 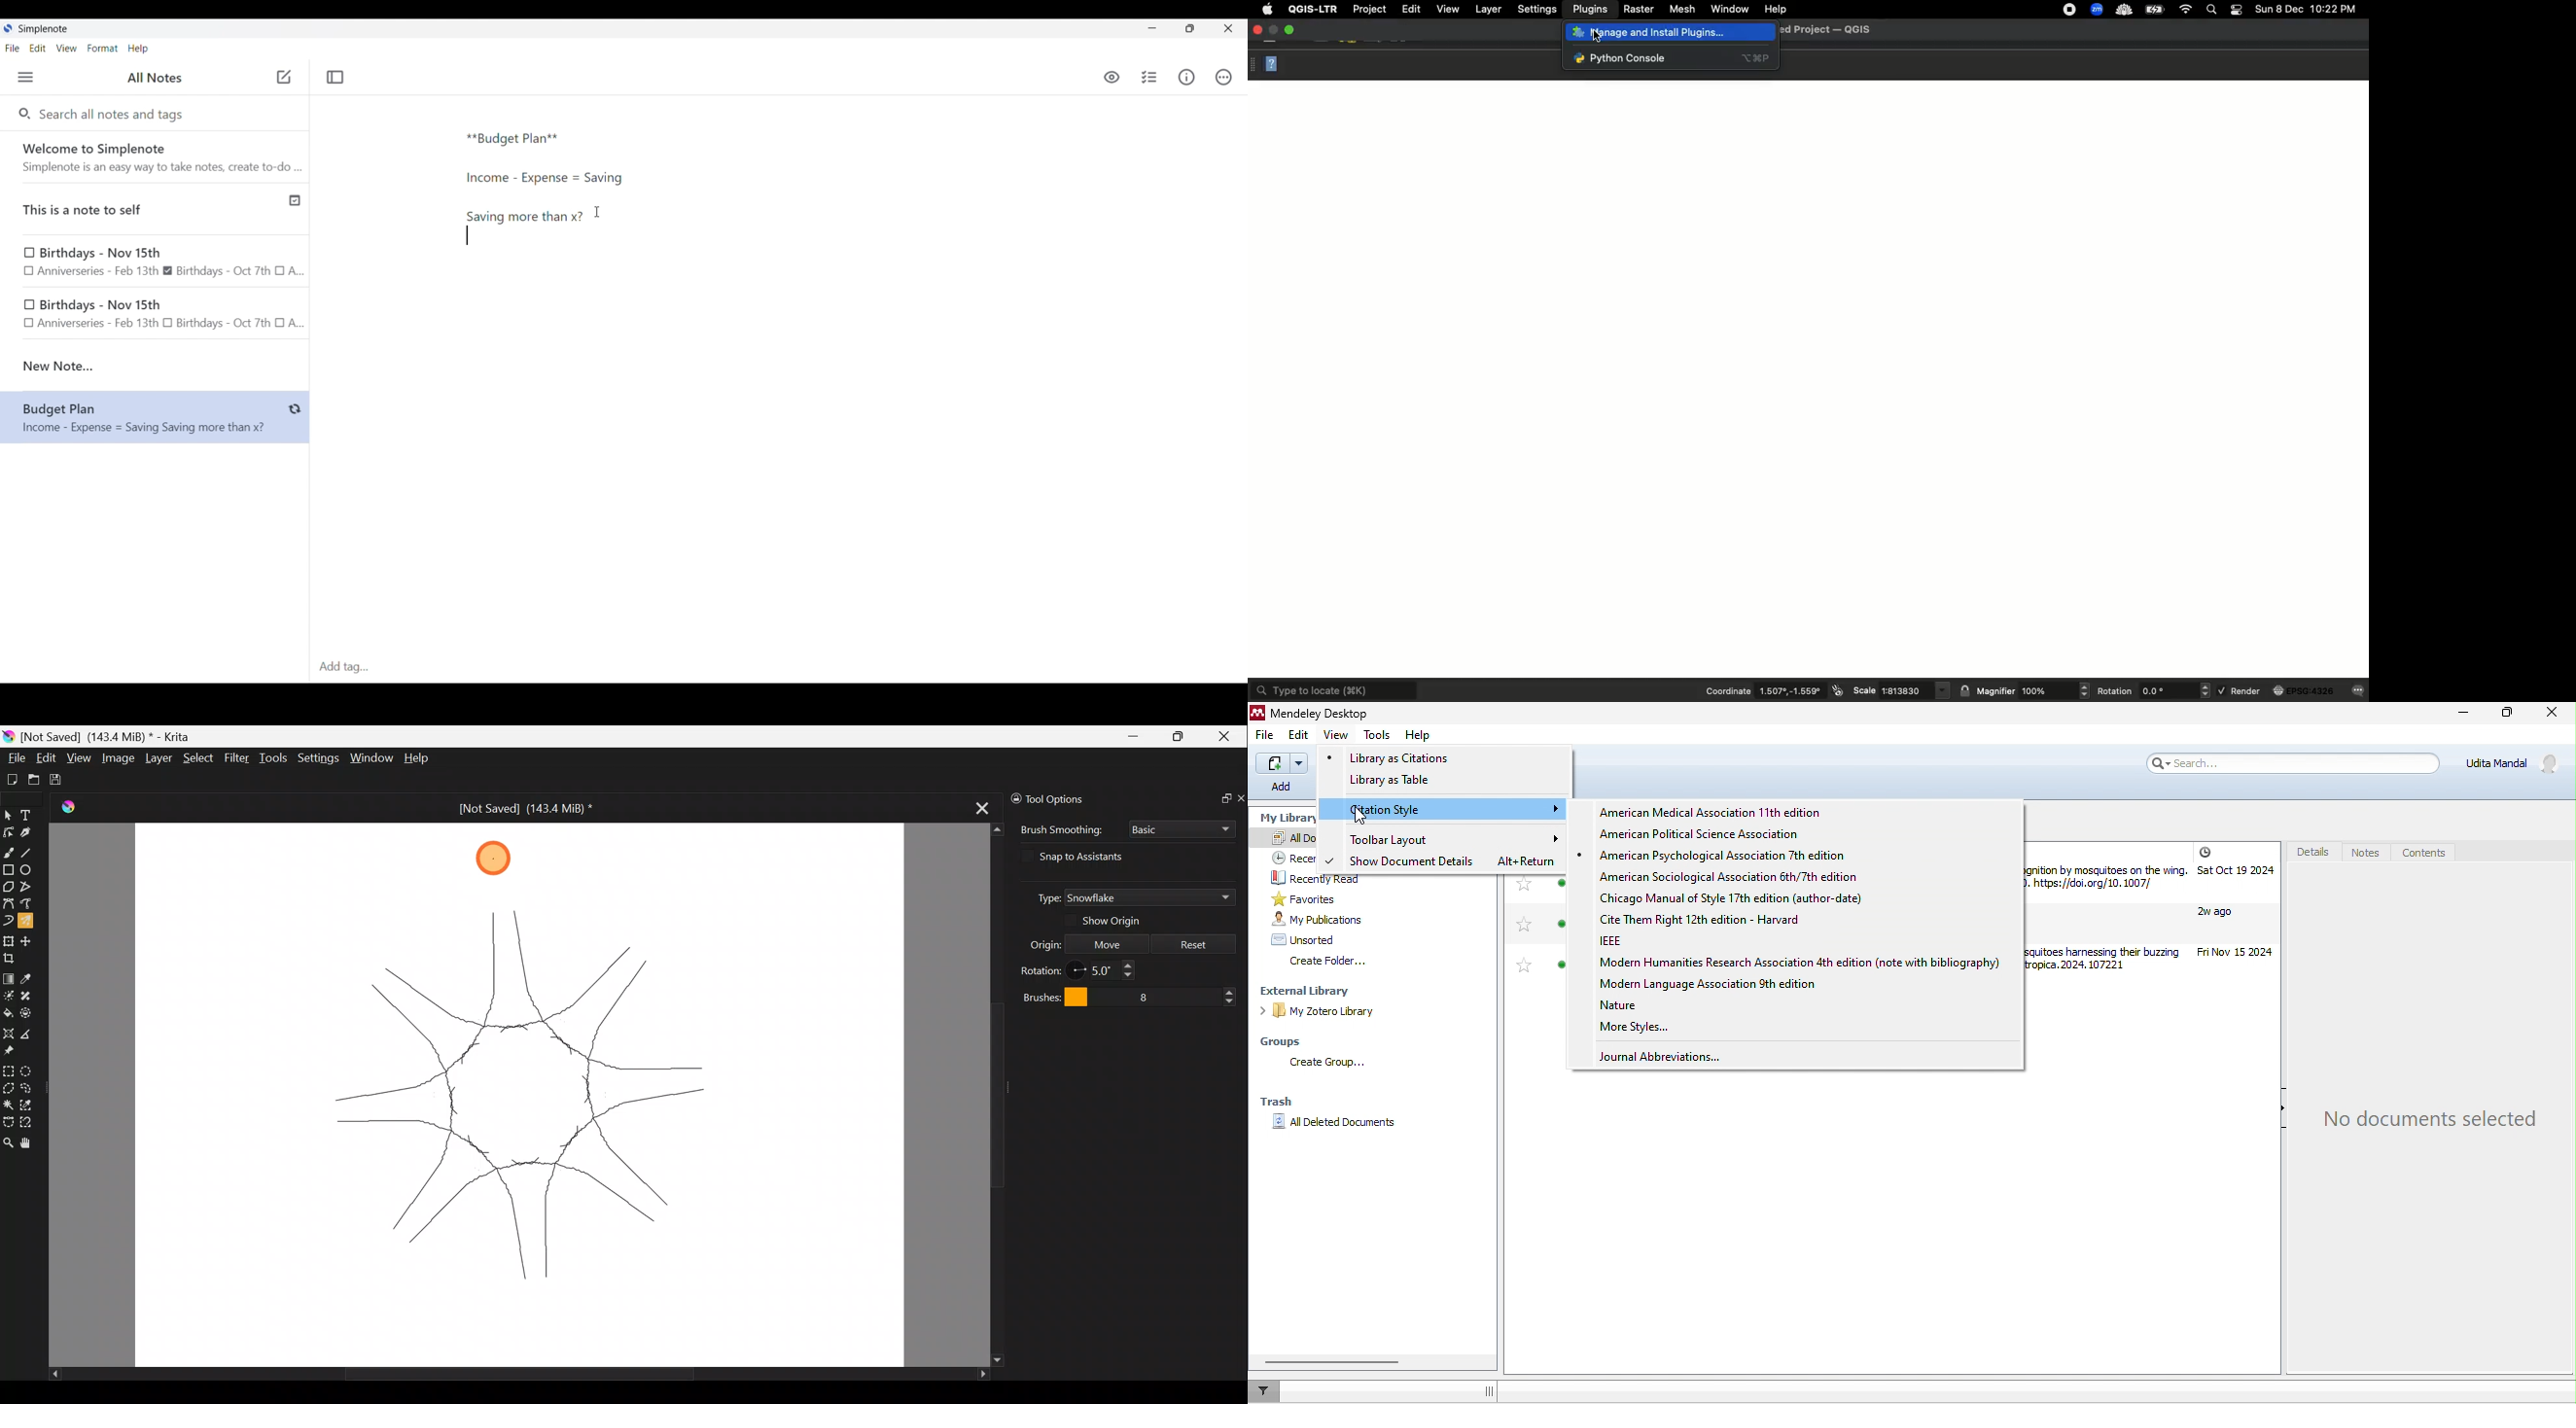 I want to click on Show origin, so click(x=1121, y=921).